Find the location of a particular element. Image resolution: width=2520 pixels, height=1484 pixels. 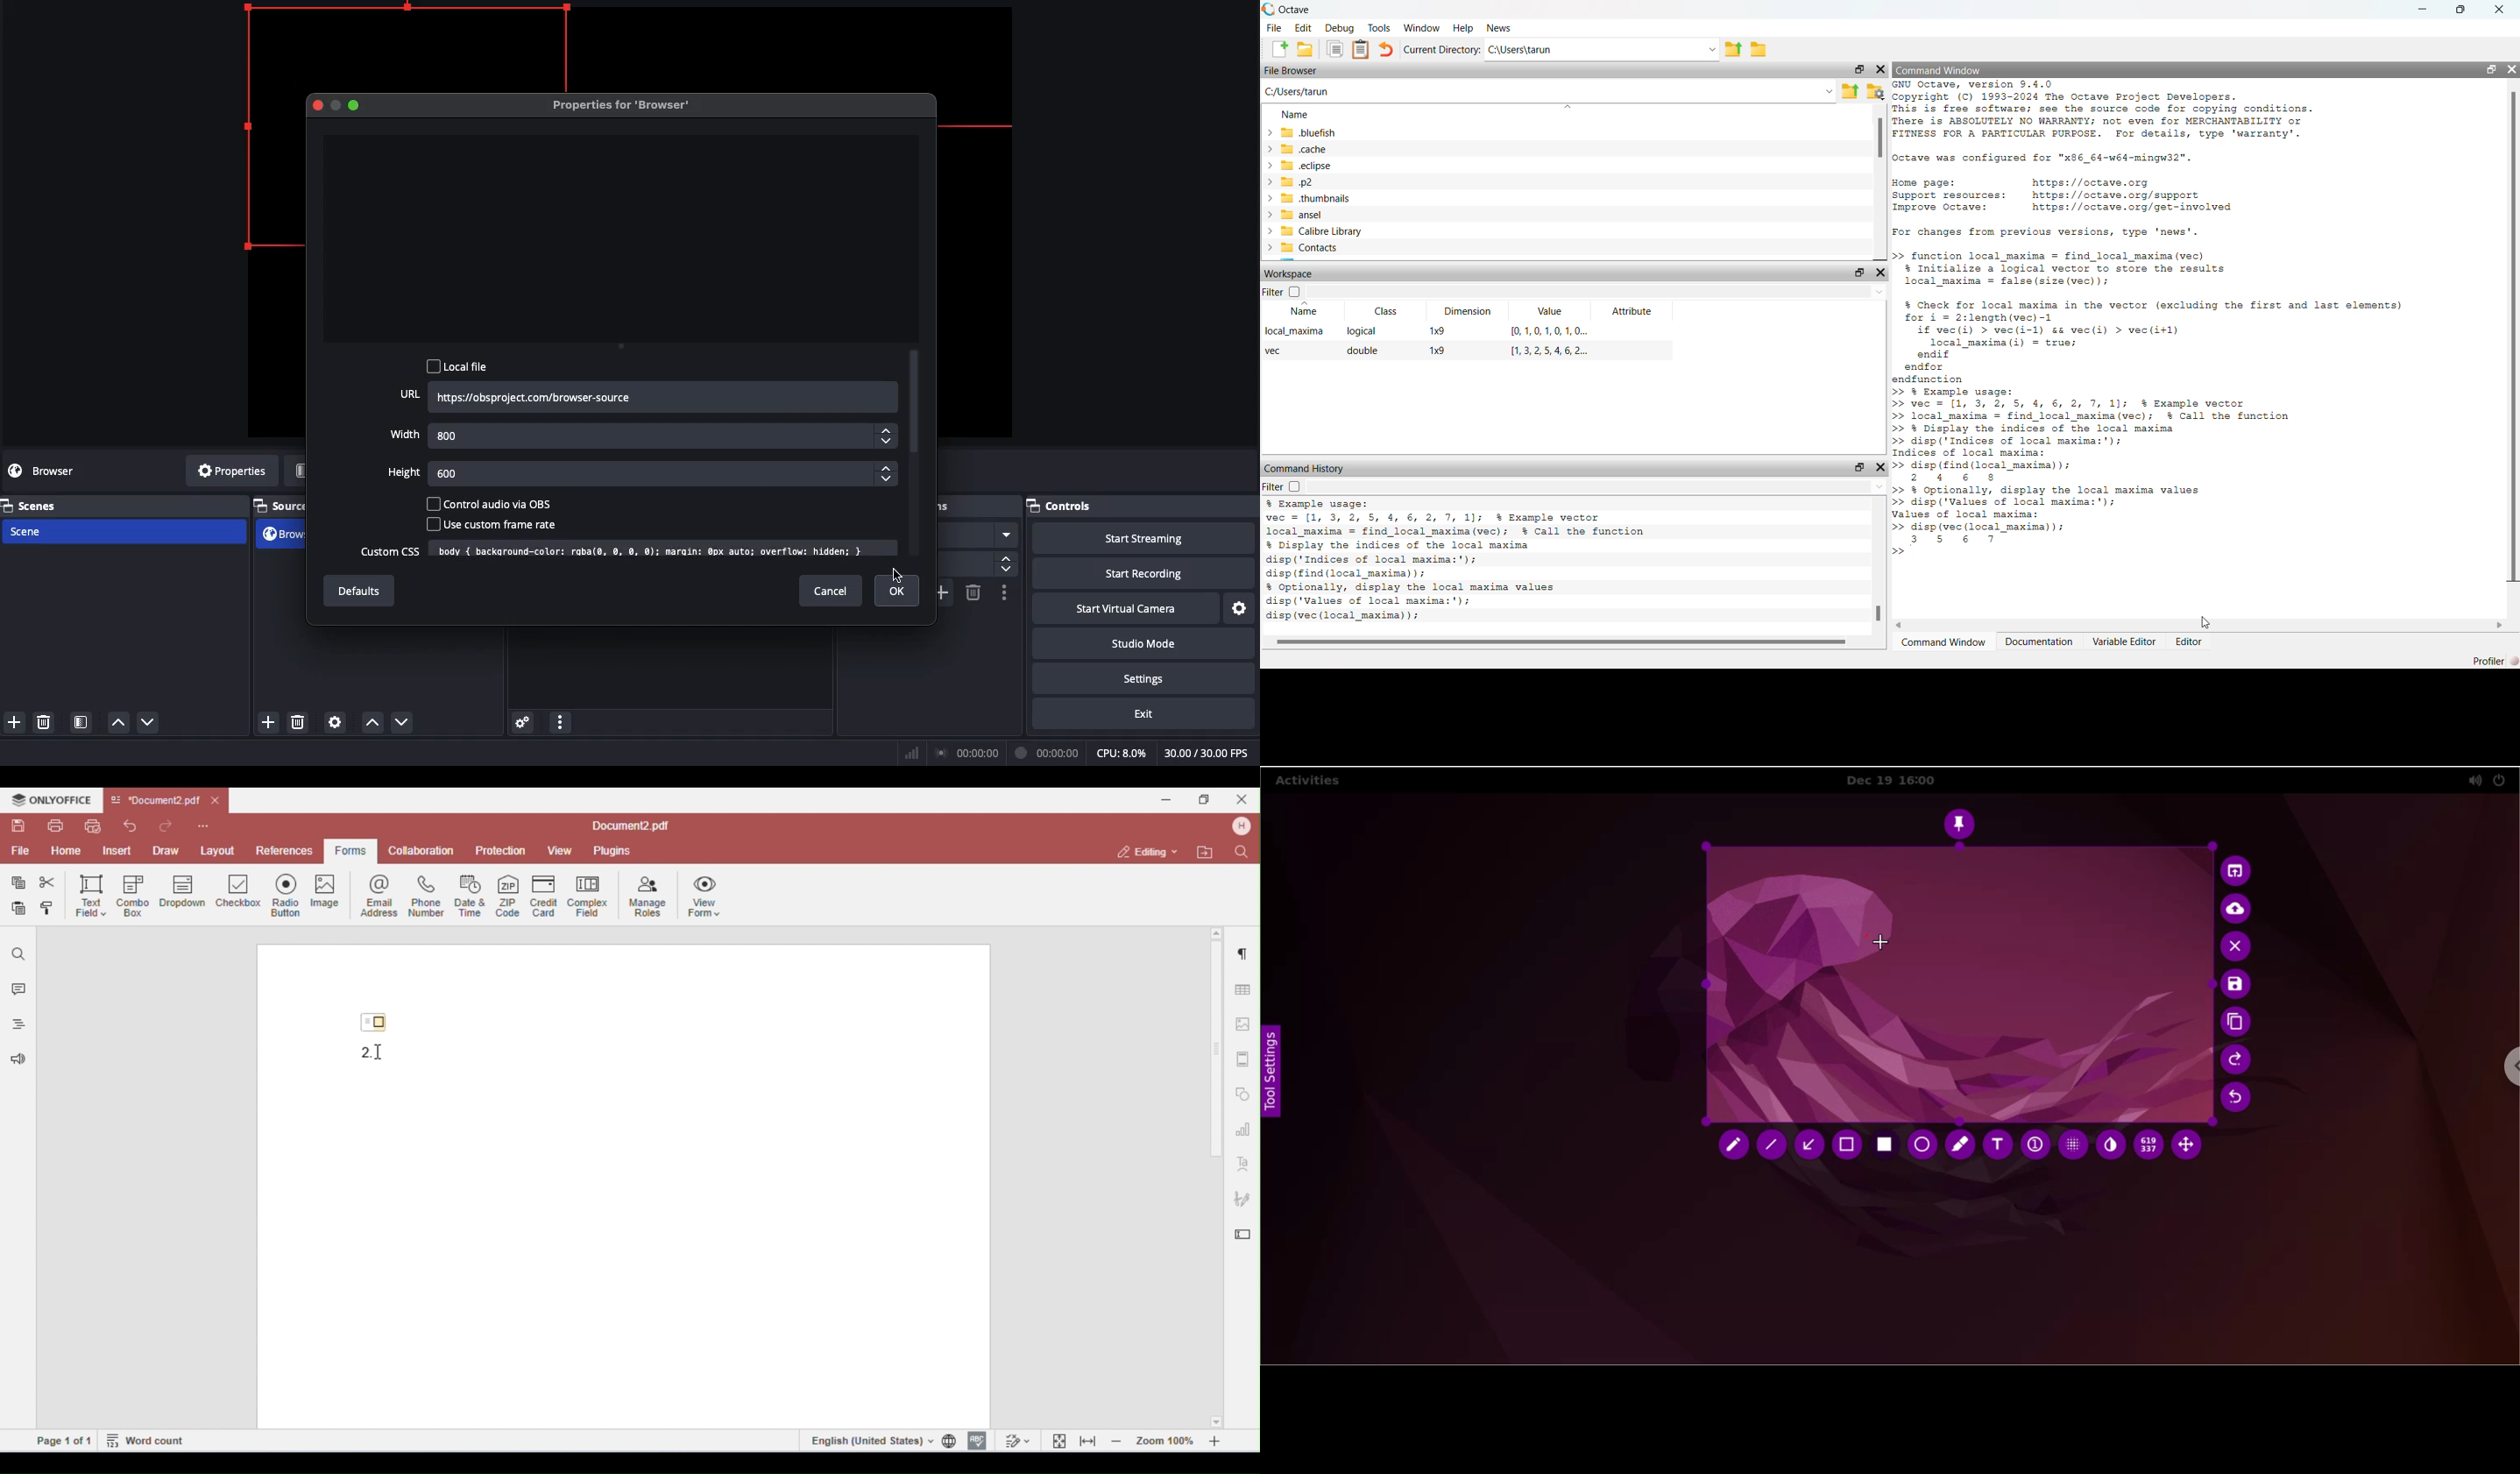

RESTORE is located at coordinates (337, 108).